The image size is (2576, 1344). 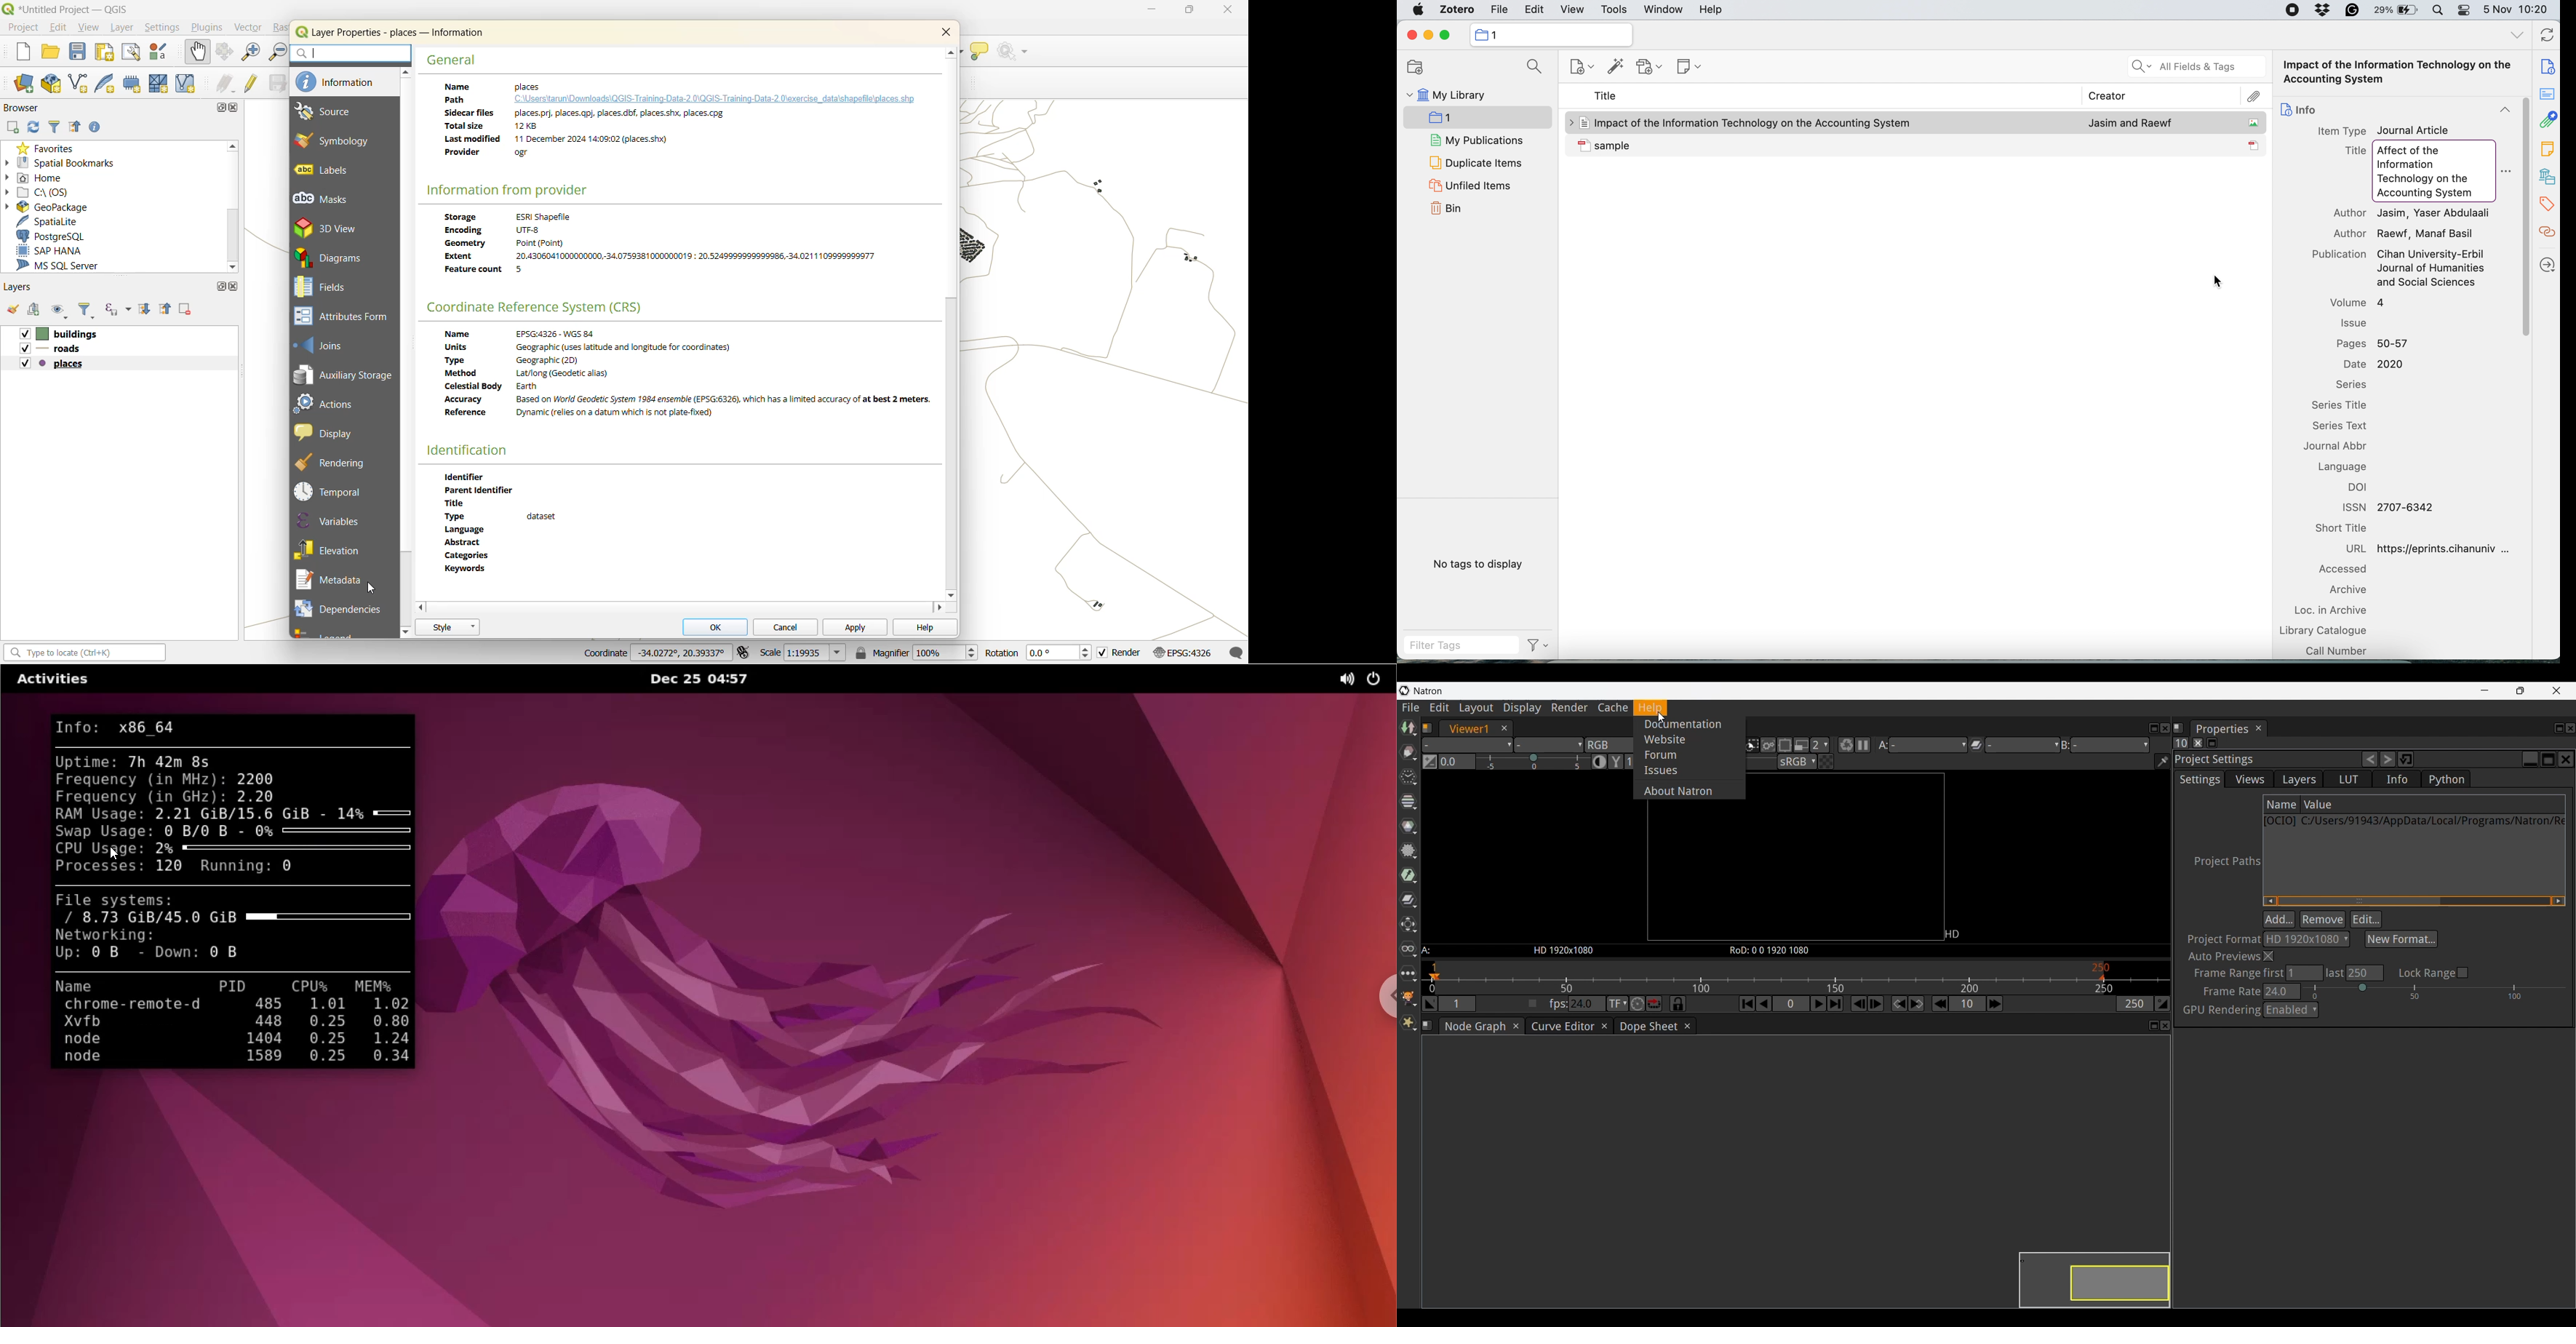 I want to click on collapse all, so click(x=167, y=310).